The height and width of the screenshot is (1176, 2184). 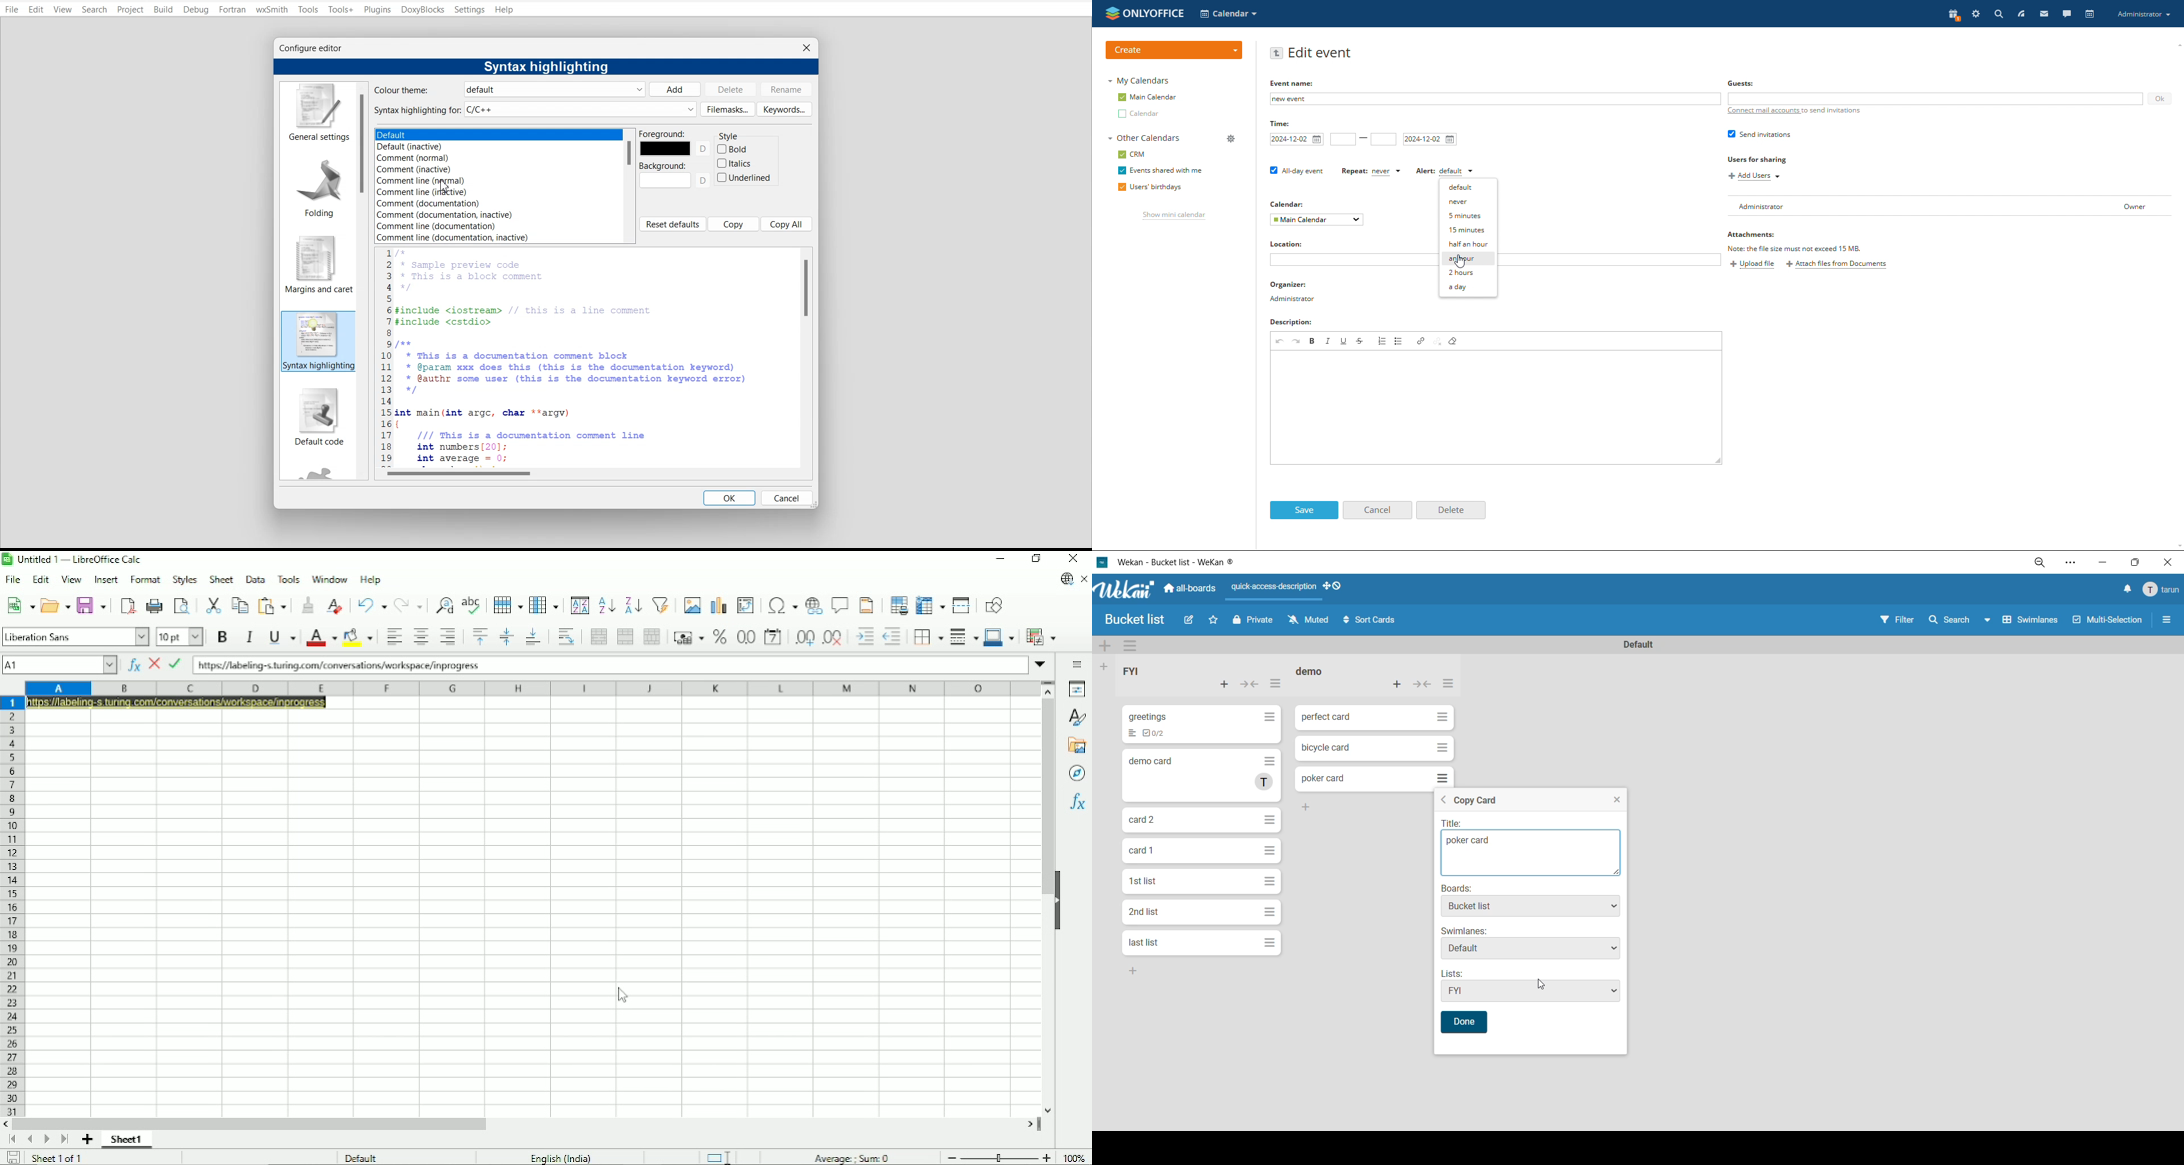 I want to click on list actions, so click(x=1276, y=686).